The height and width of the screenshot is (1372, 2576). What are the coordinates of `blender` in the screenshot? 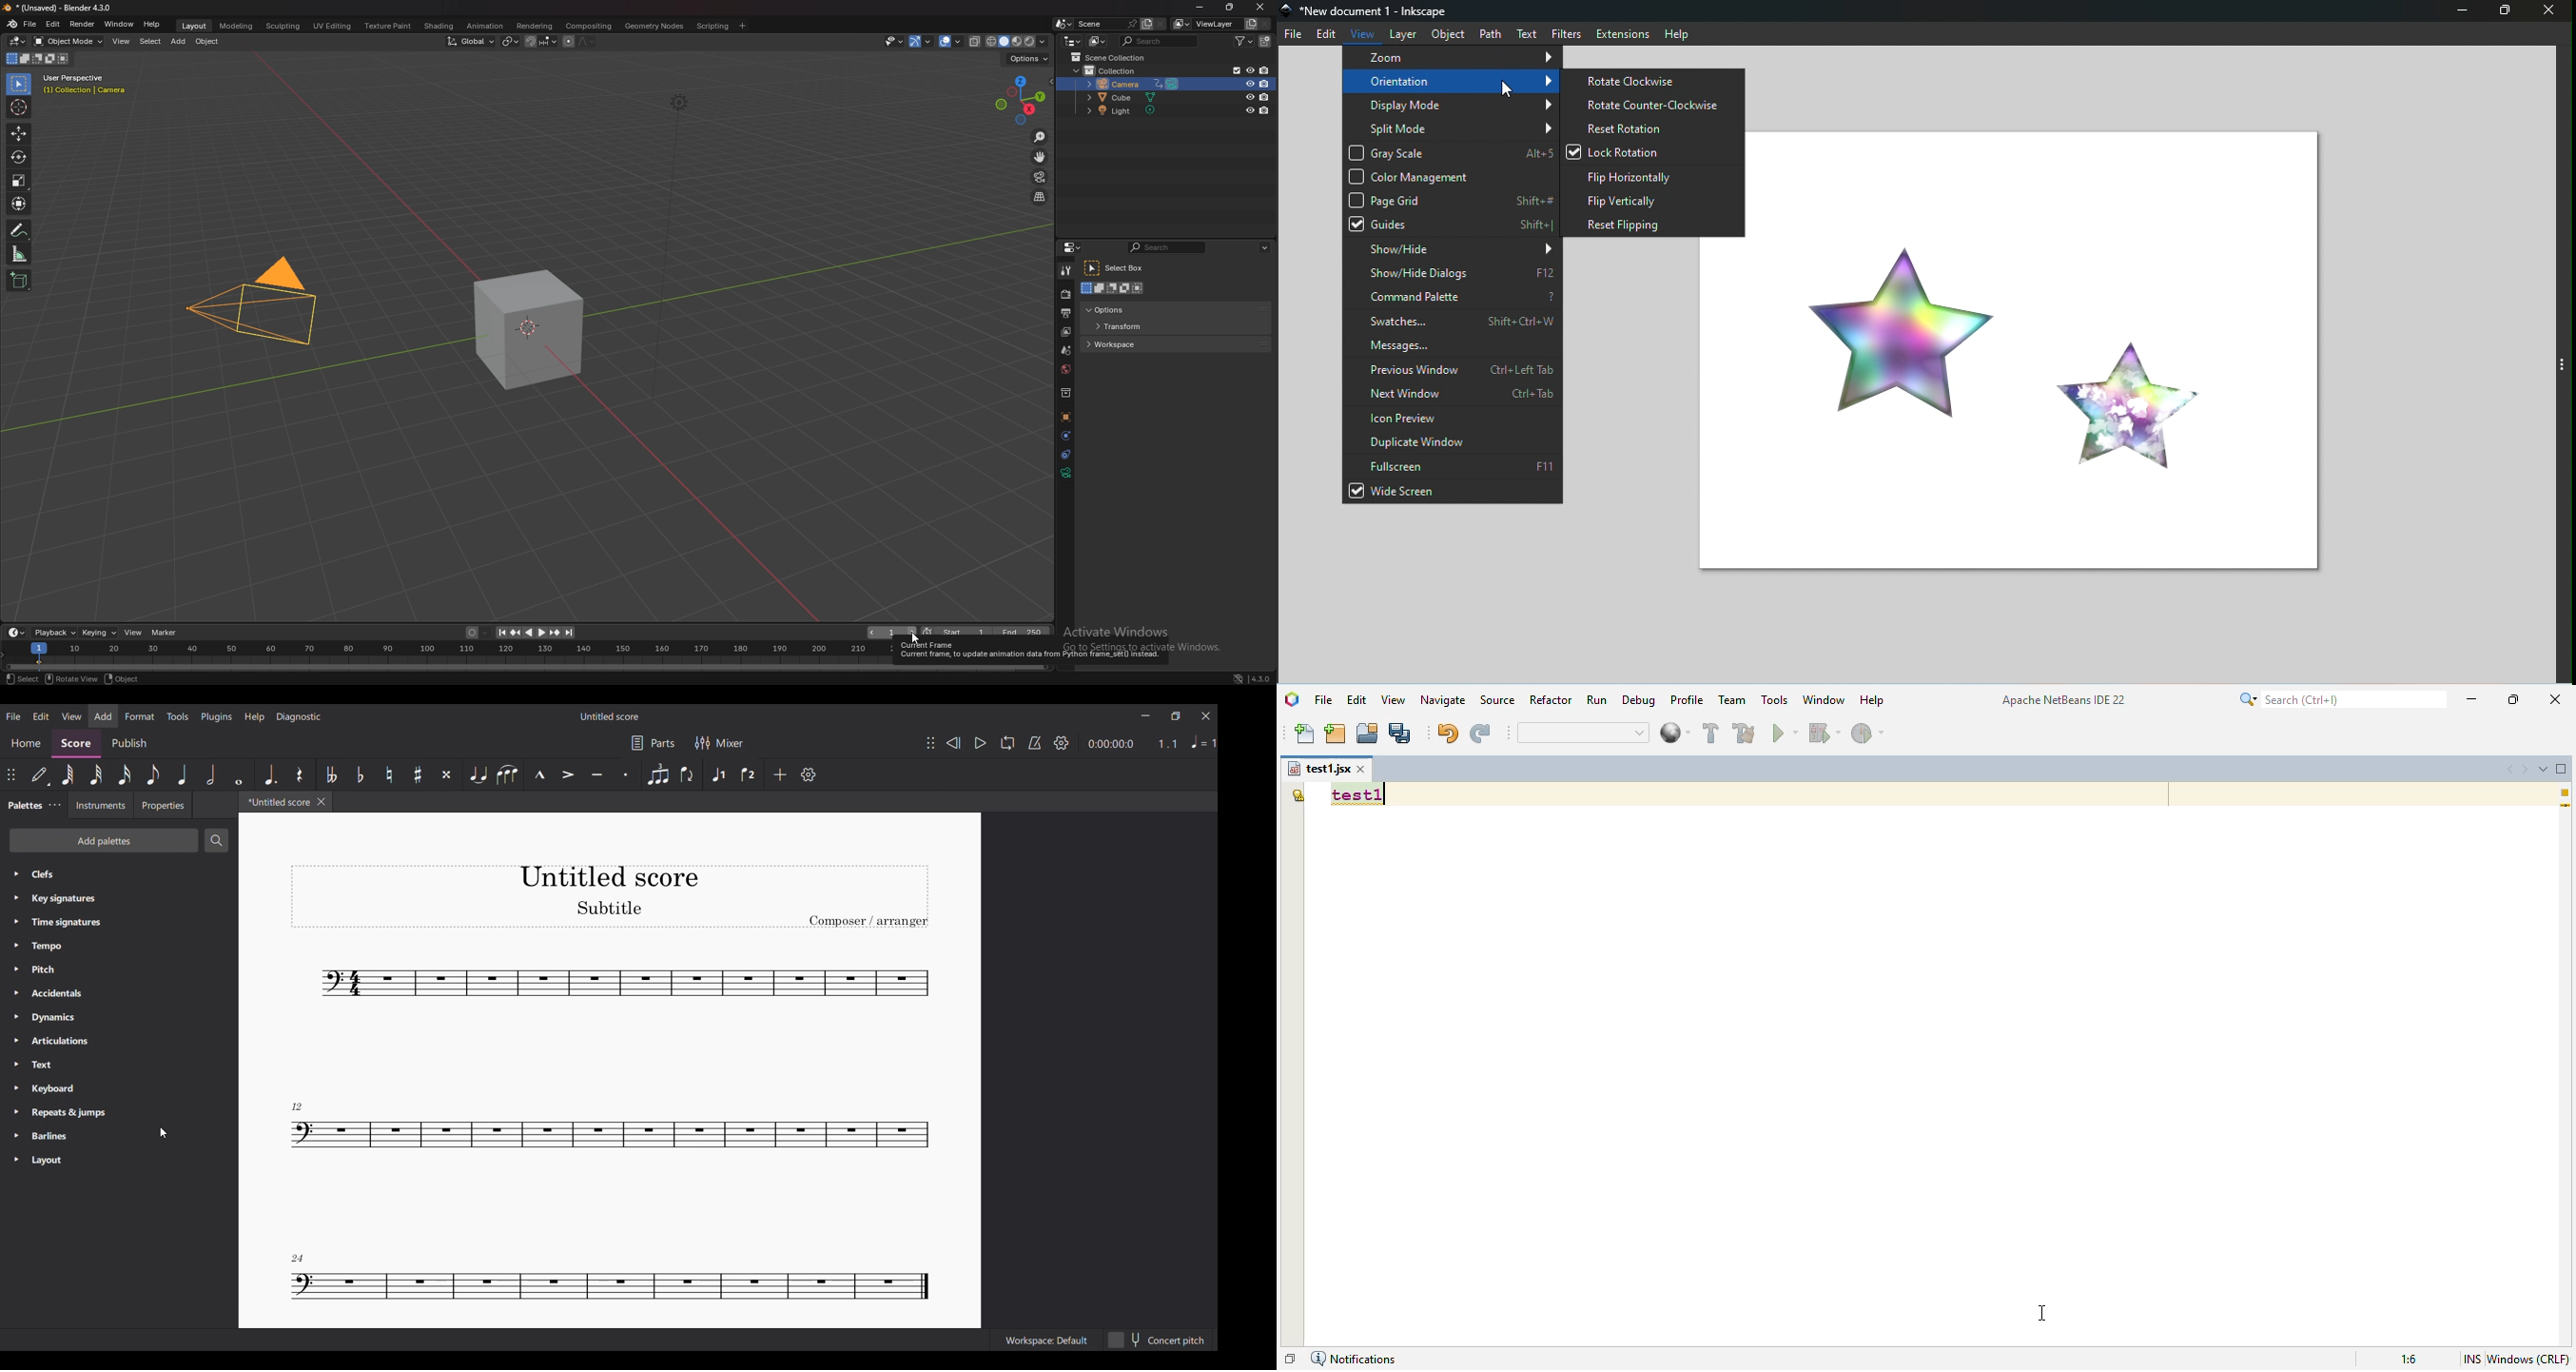 It's located at (13, 24).